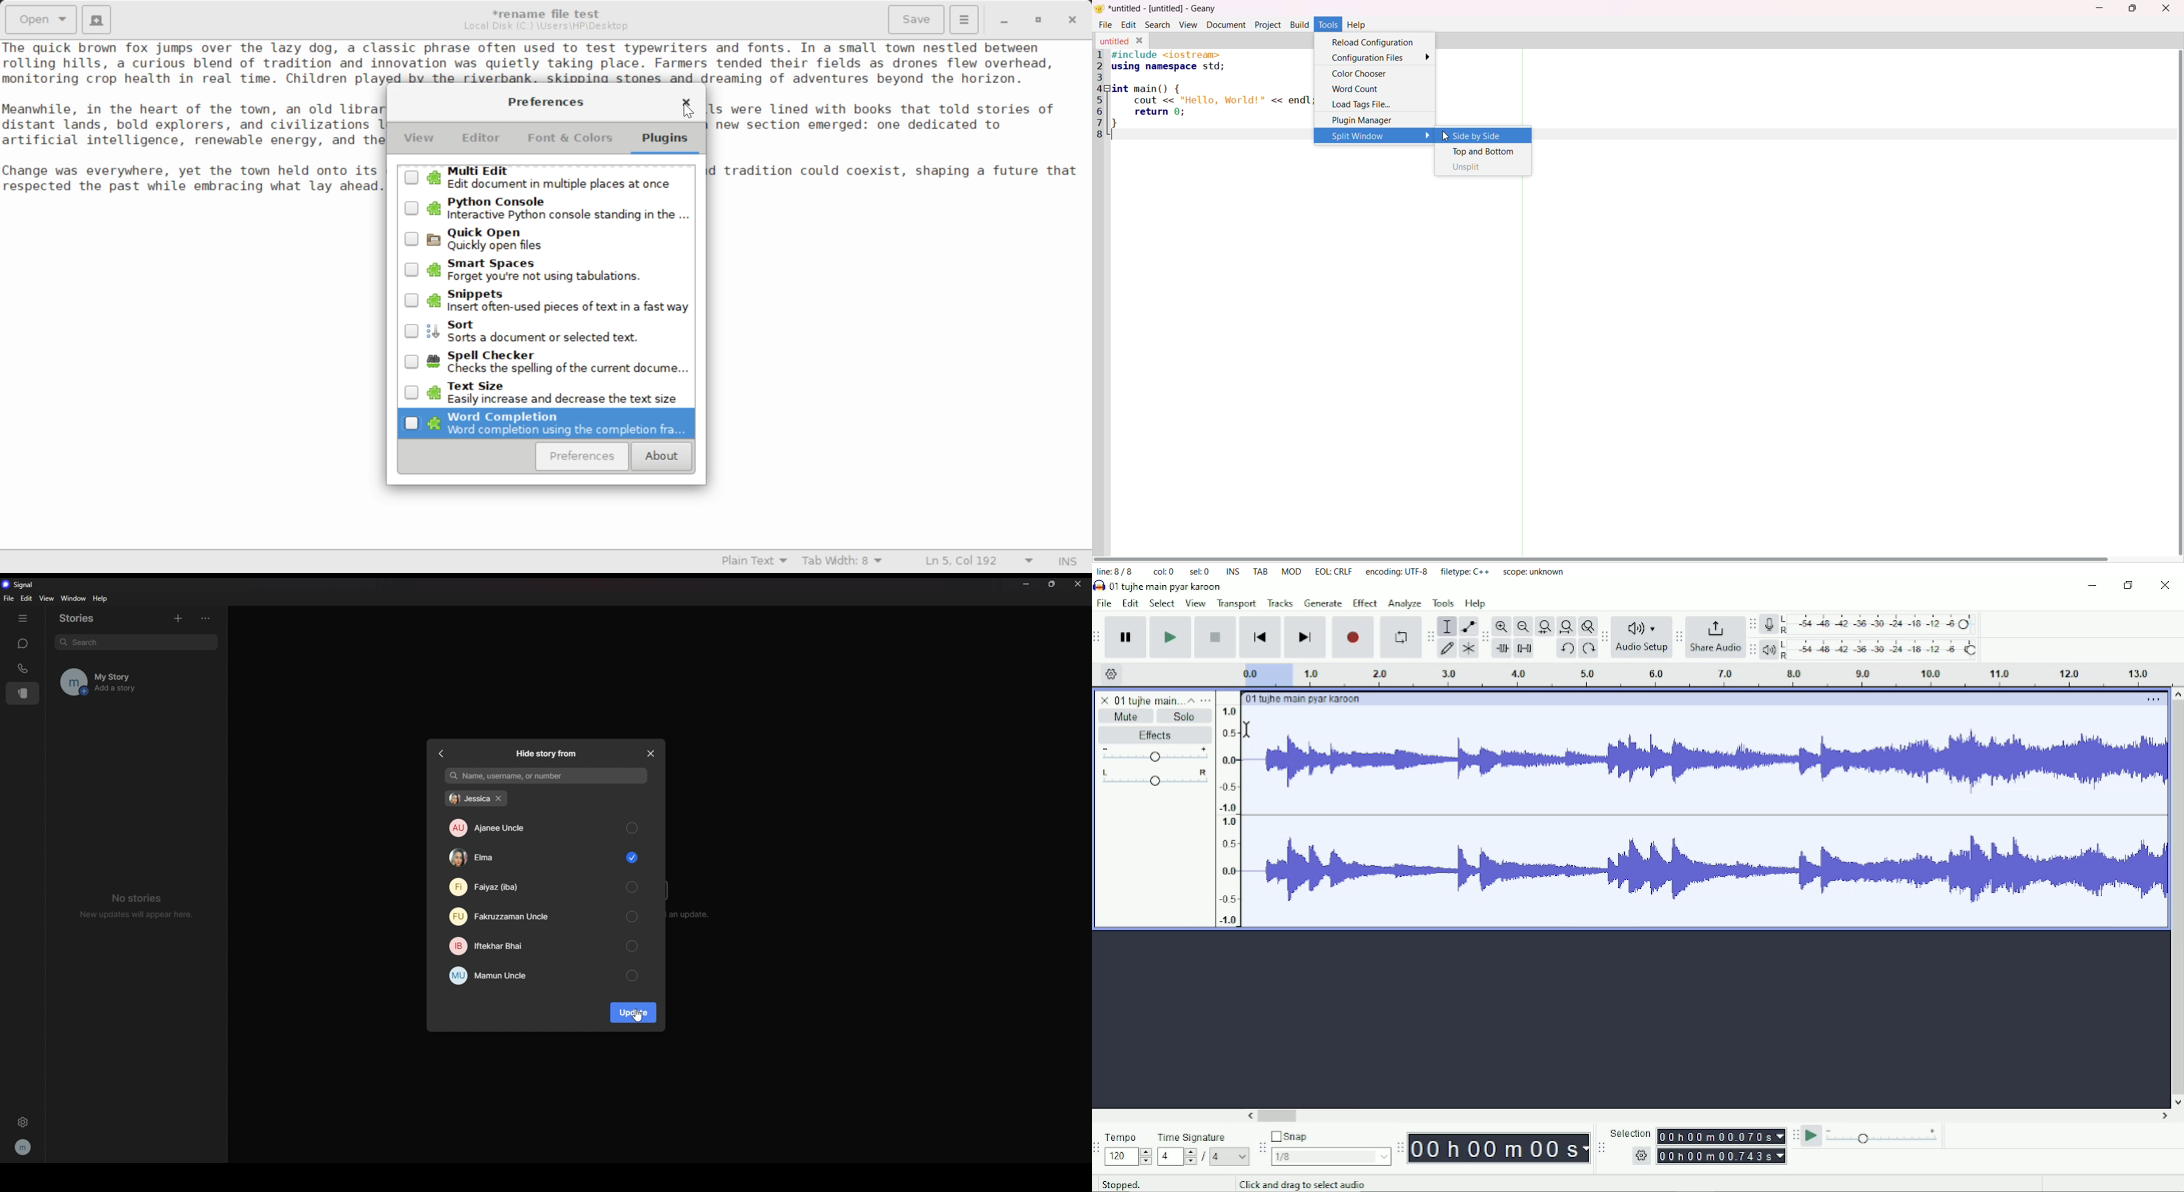  What do you see at coordinates (1399, 1148) in the screenshot?
I see `Audacity time toolbar` at bounding box center [1399, 1148].